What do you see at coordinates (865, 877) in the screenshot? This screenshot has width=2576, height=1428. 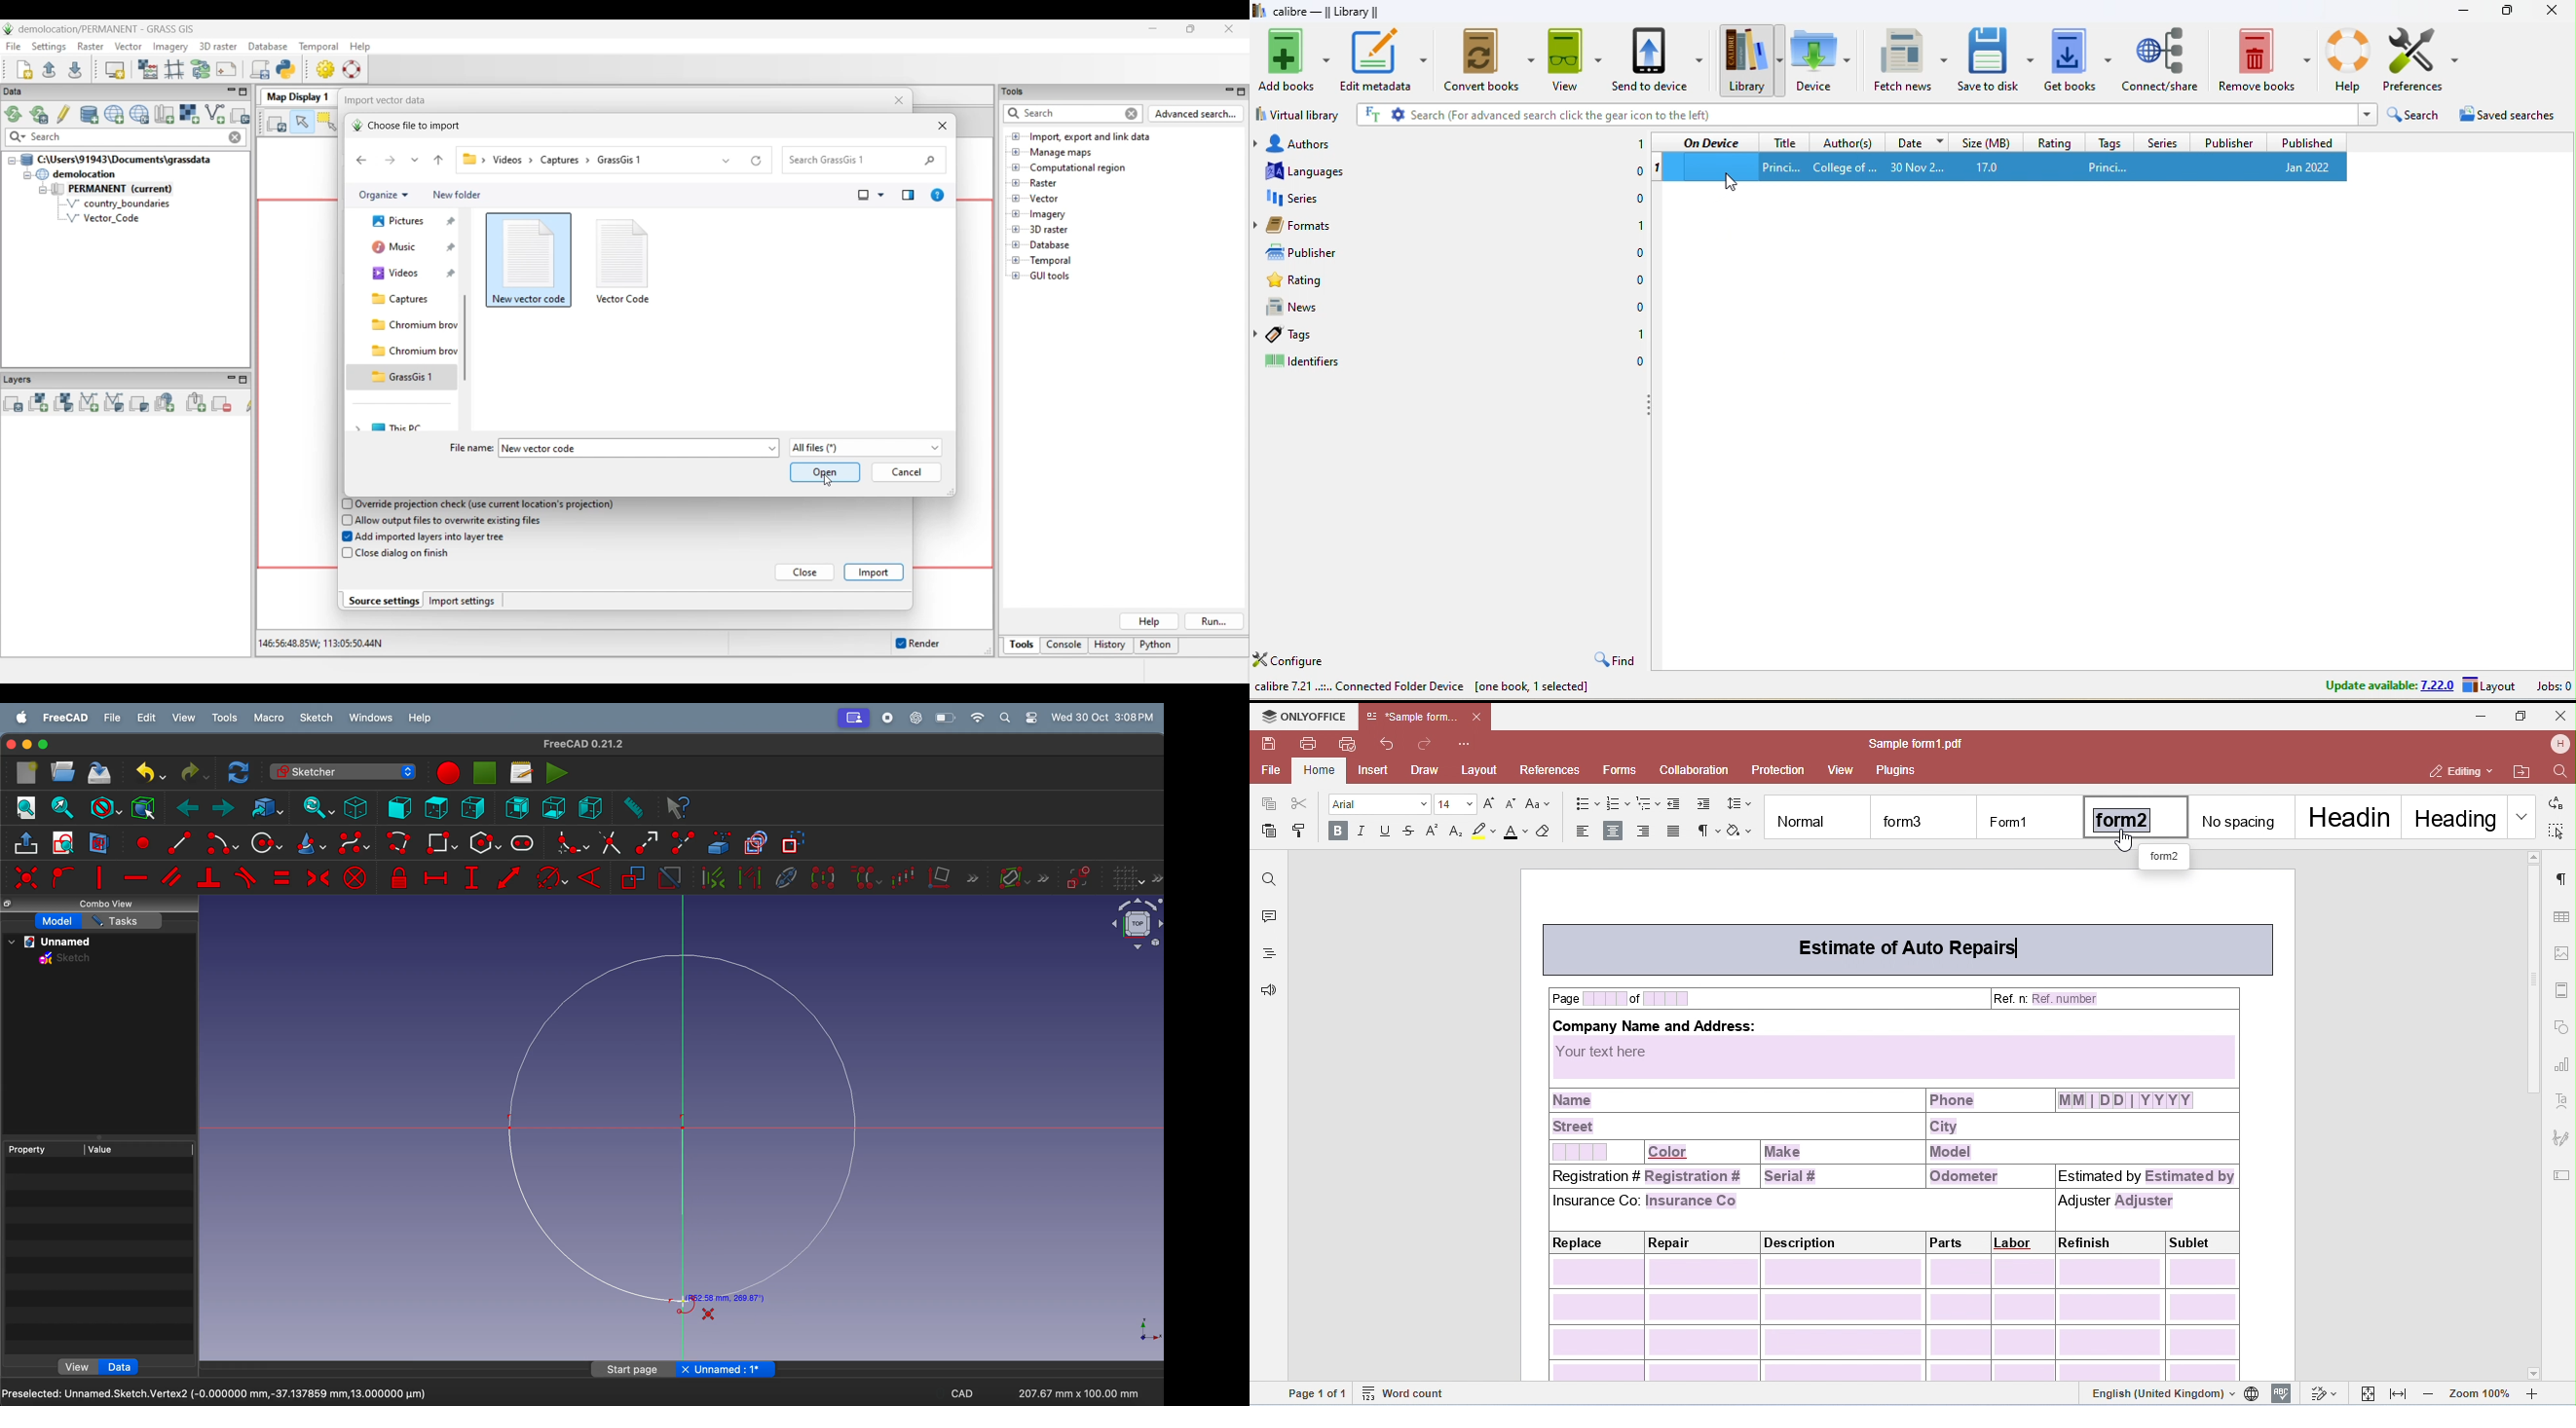 I see `clone` at bounding box center [865, 877].